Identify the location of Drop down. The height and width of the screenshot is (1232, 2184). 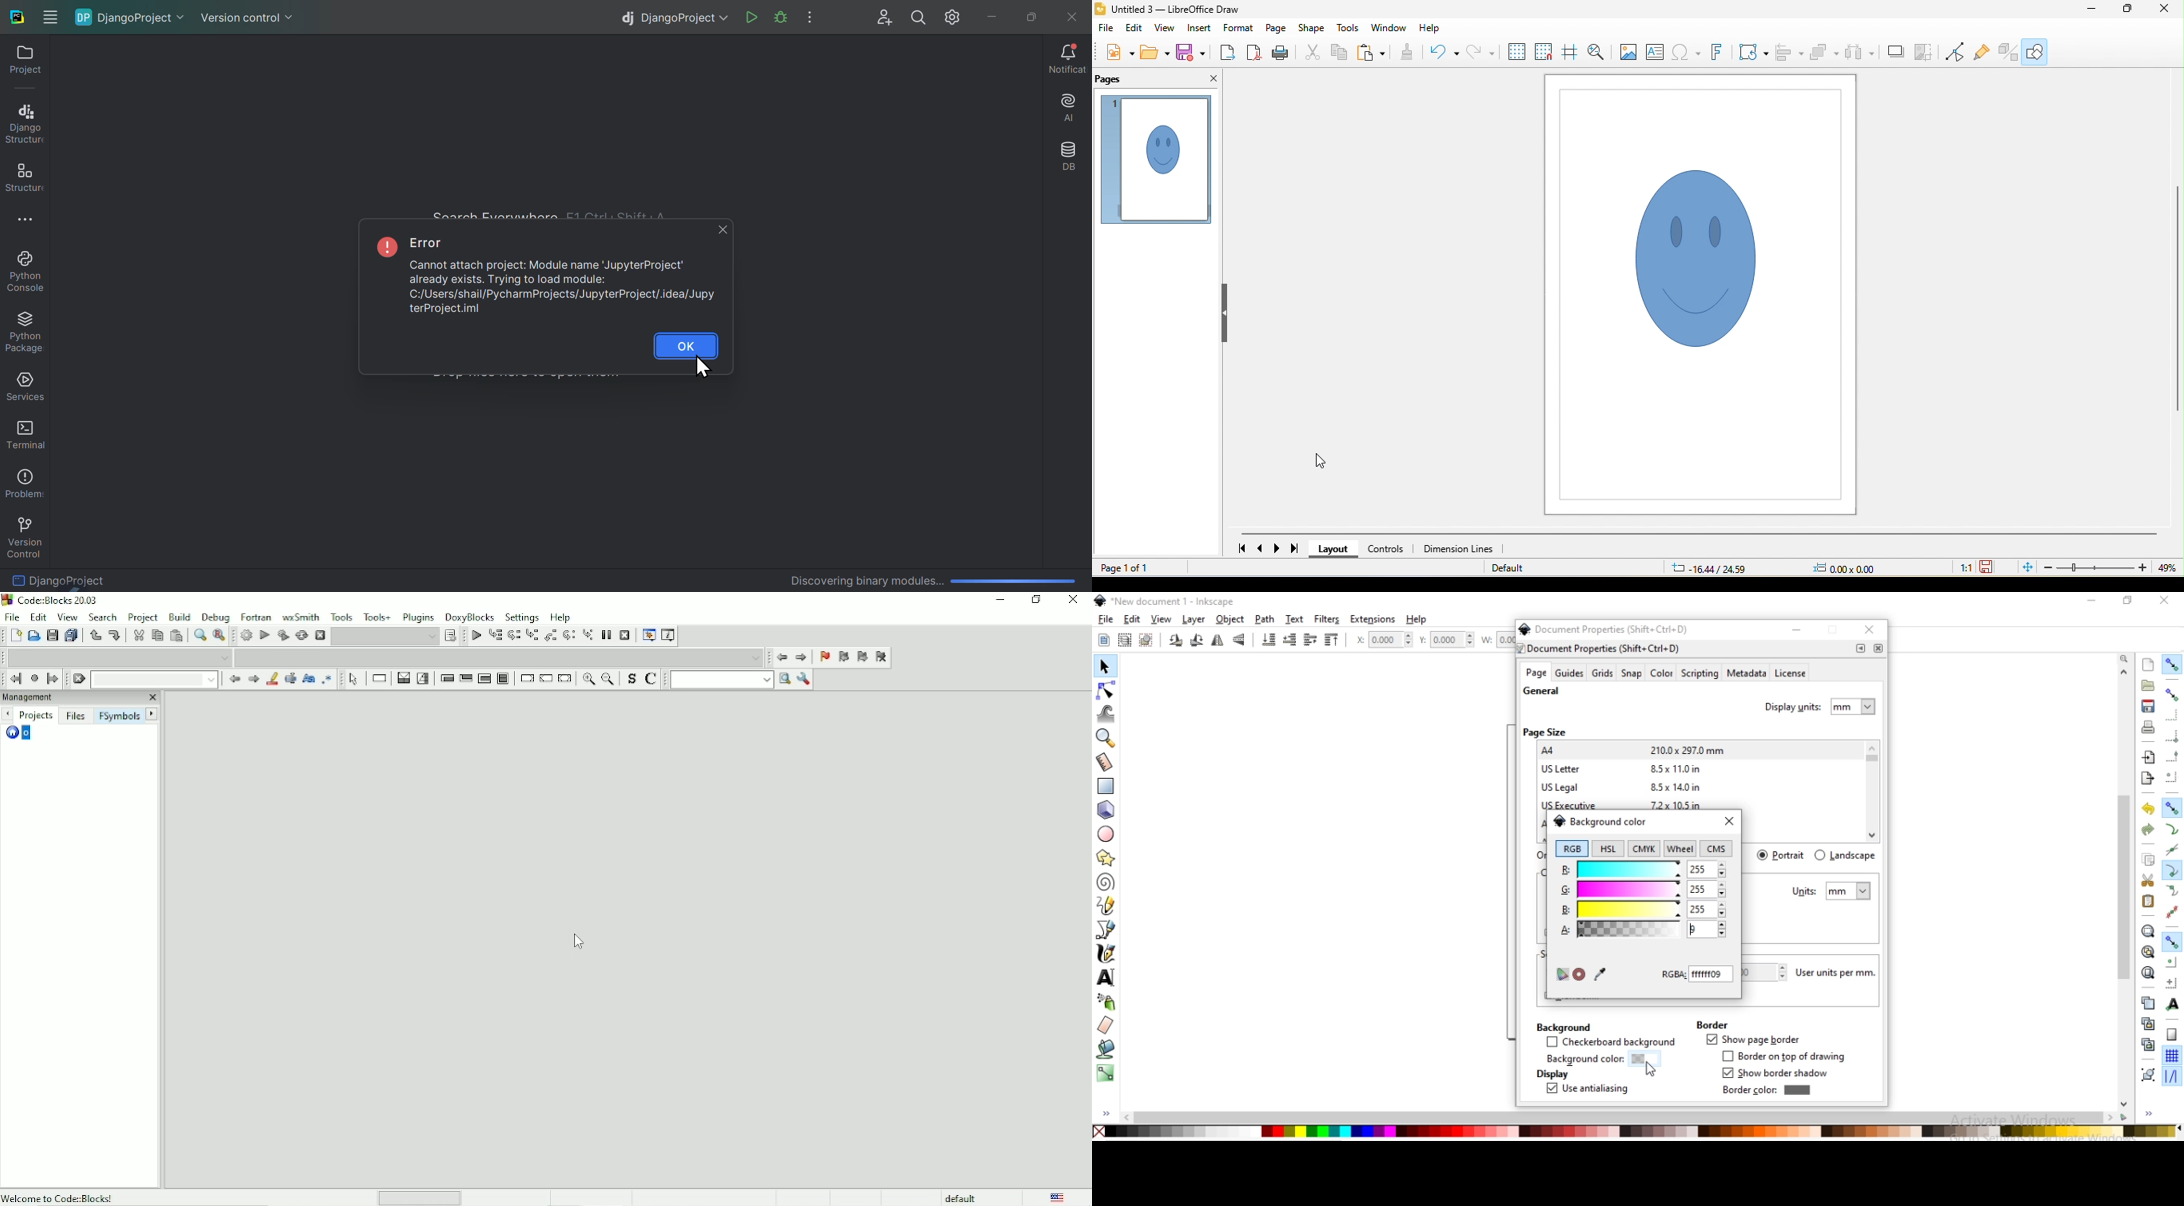
(501, 657).